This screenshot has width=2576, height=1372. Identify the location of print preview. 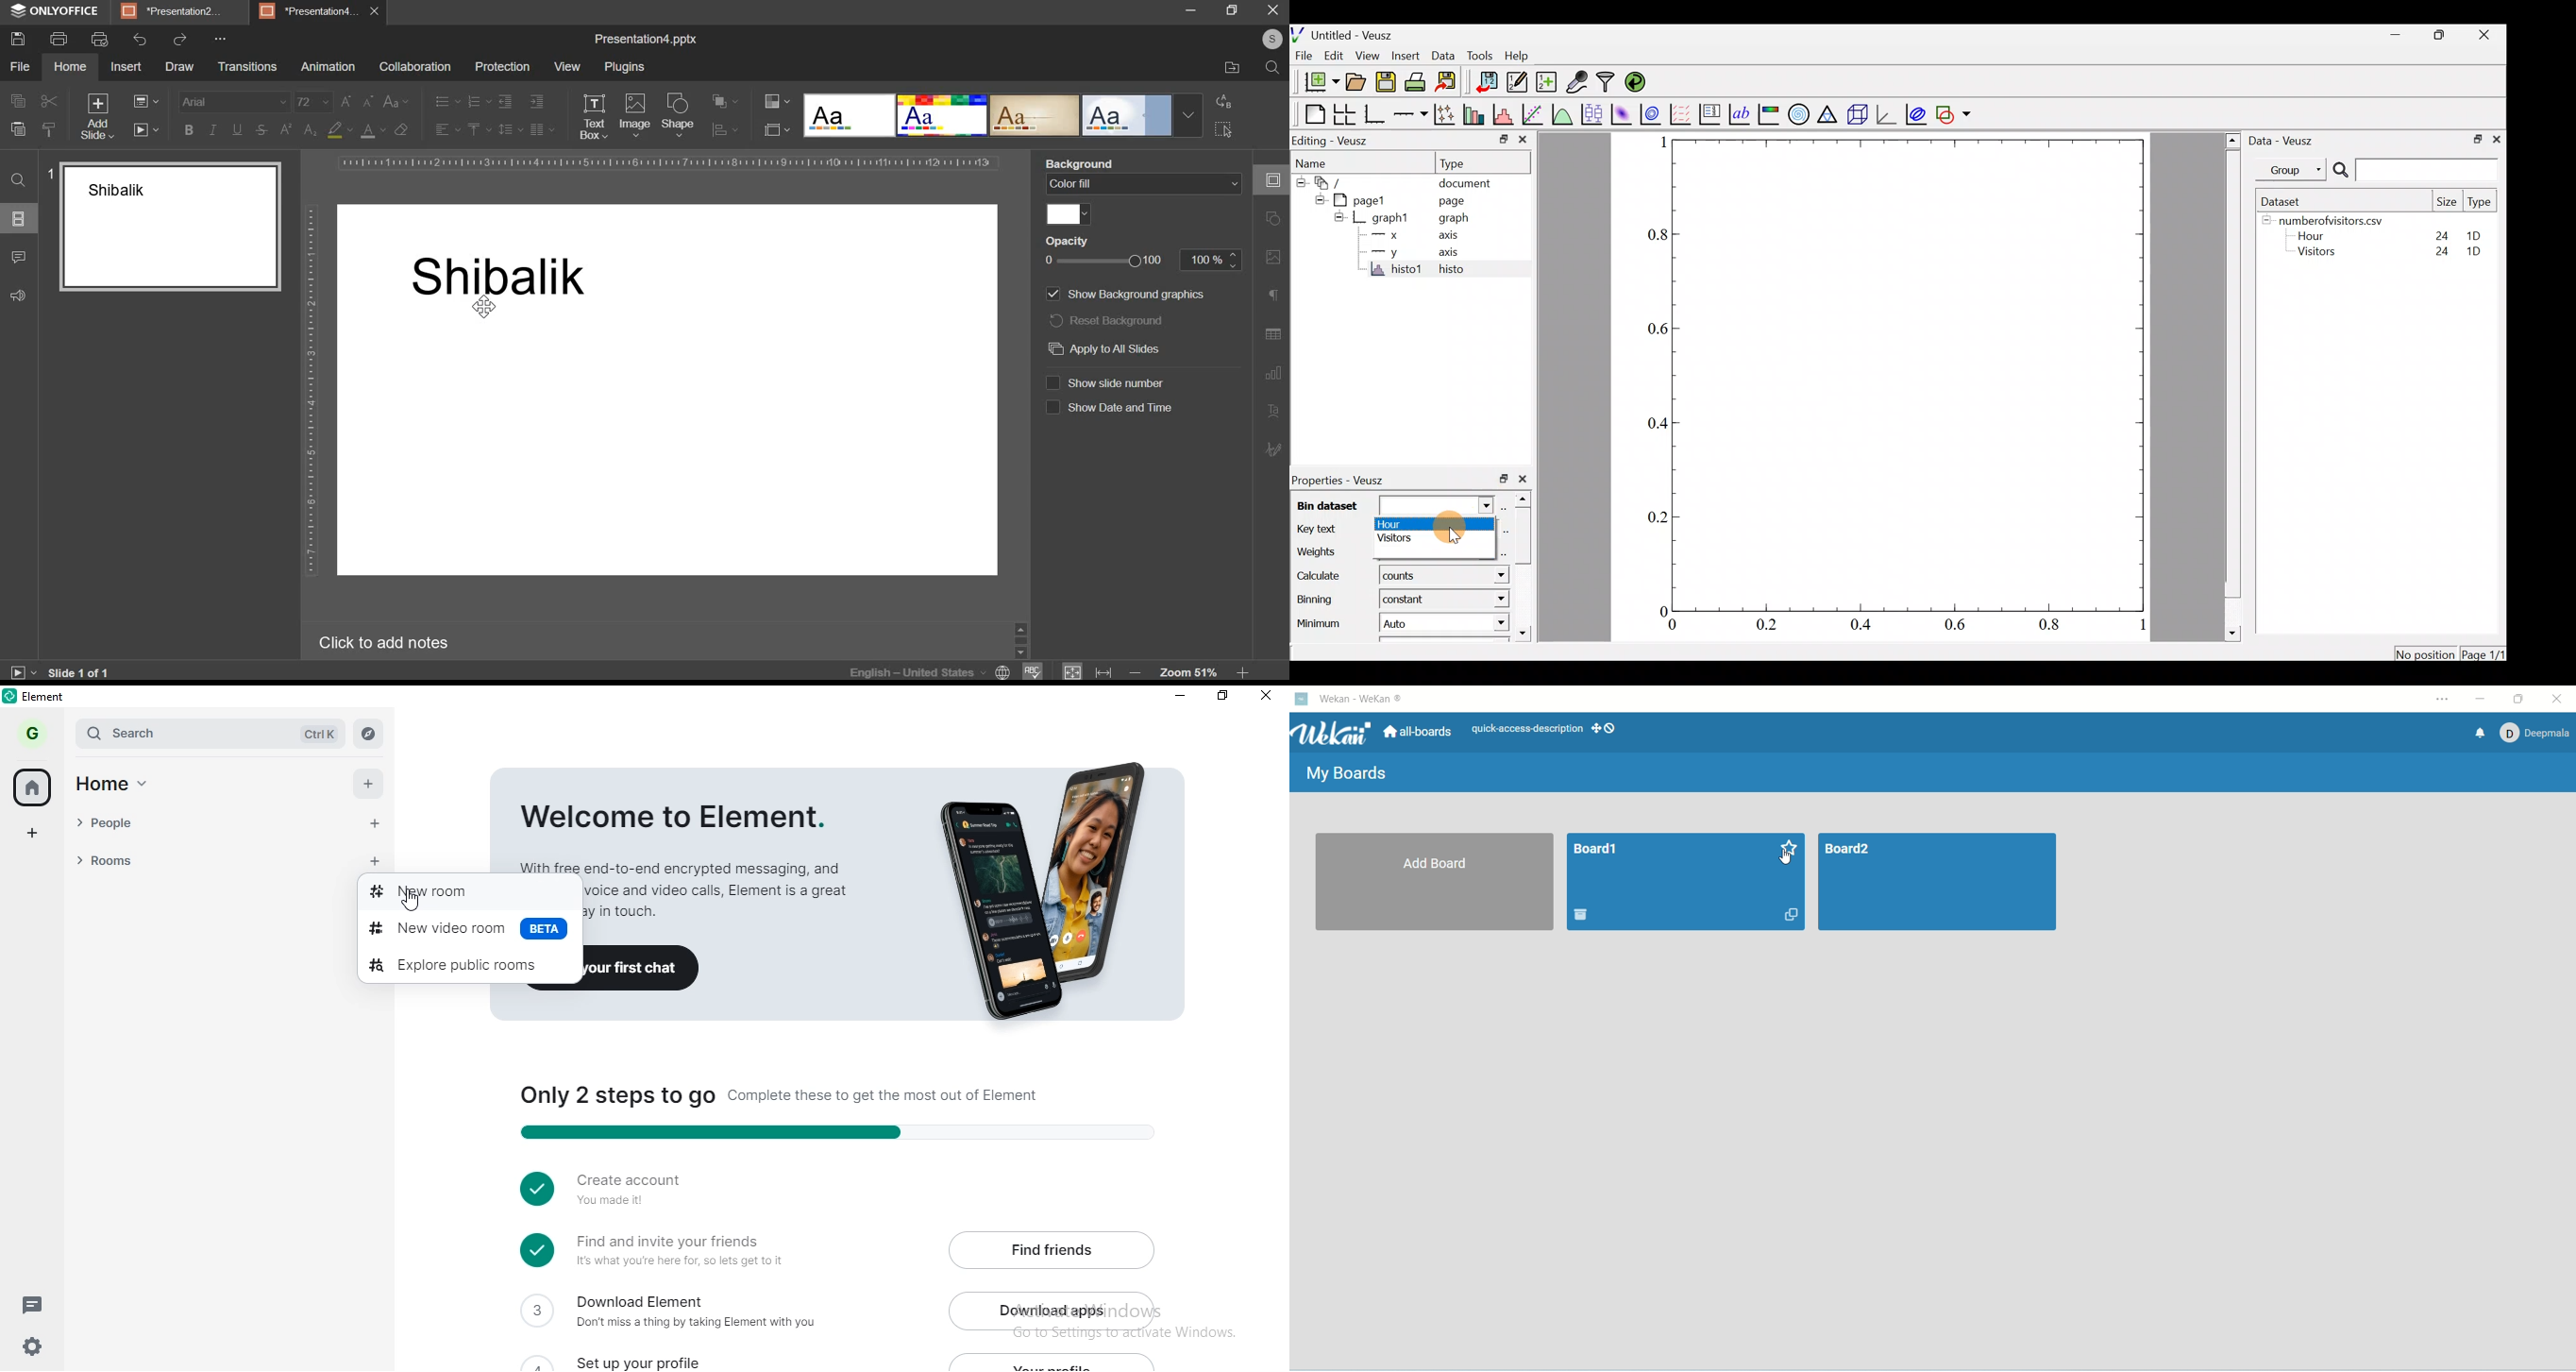
(98, 40).